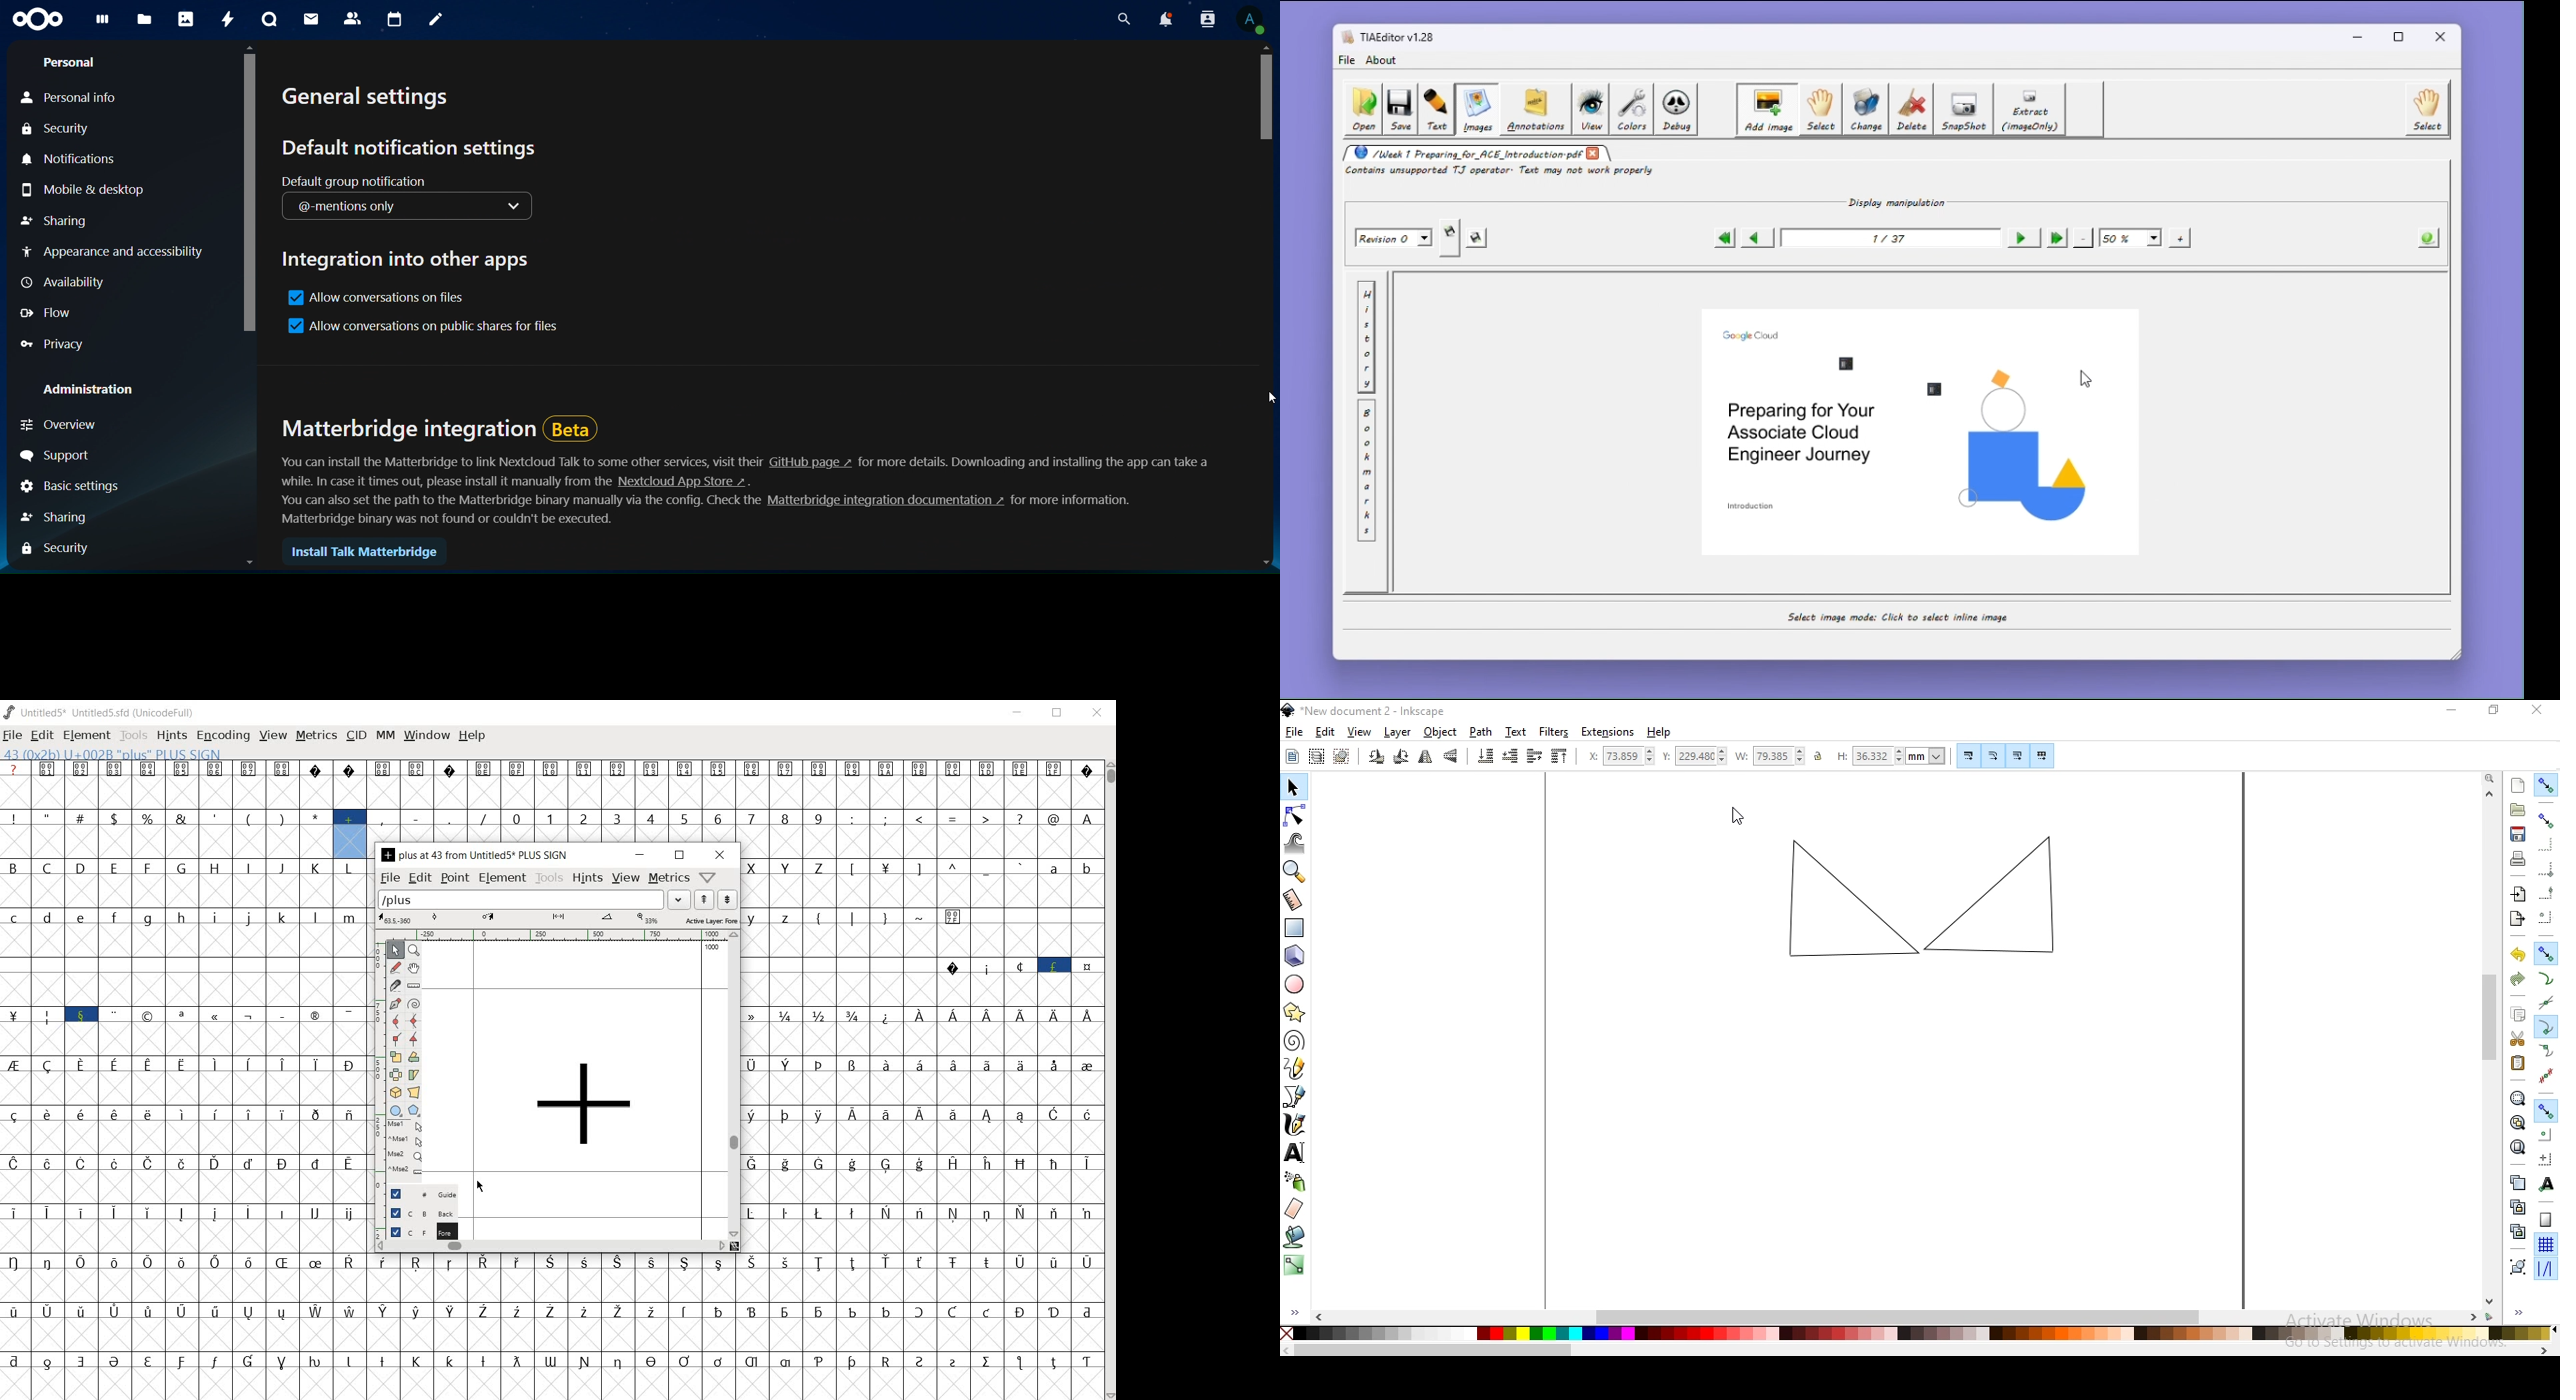 The image size is (2576, 1400). I want to click on allow conversations on public shares for files, so click(421, 328).